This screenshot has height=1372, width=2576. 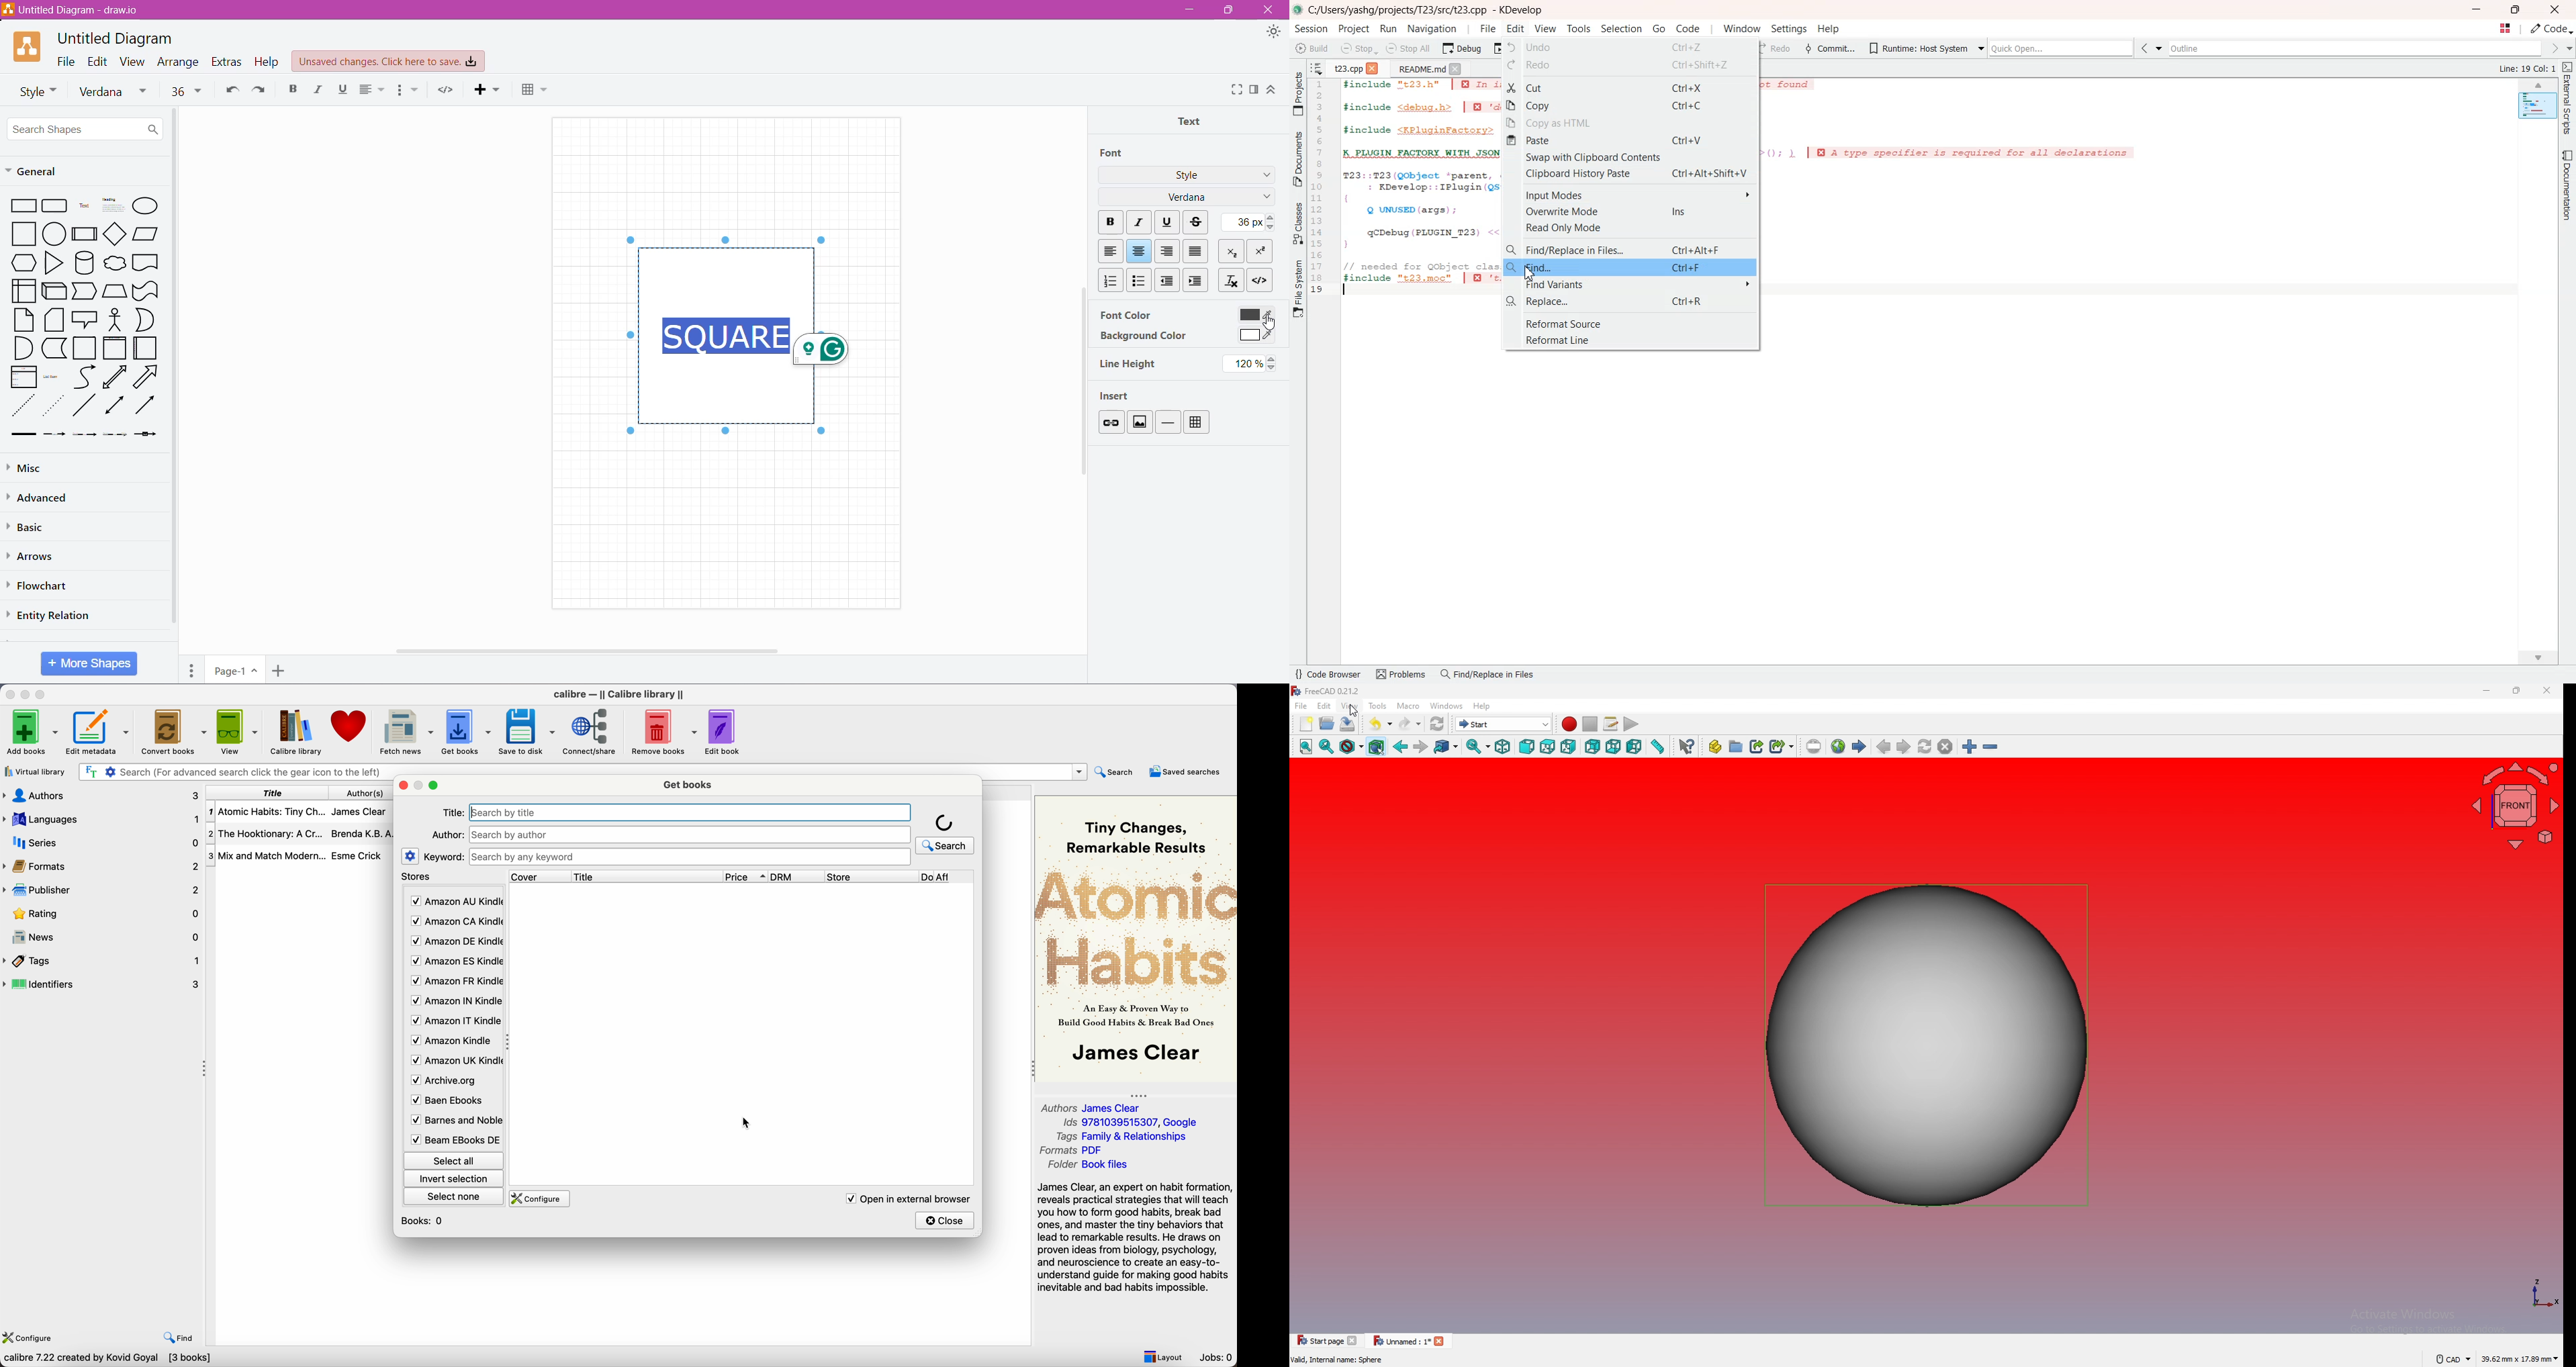 What do you see at coordinates (1353, 710) in the screenshot?
I see `cursor` at bounding box center [1353, 710].